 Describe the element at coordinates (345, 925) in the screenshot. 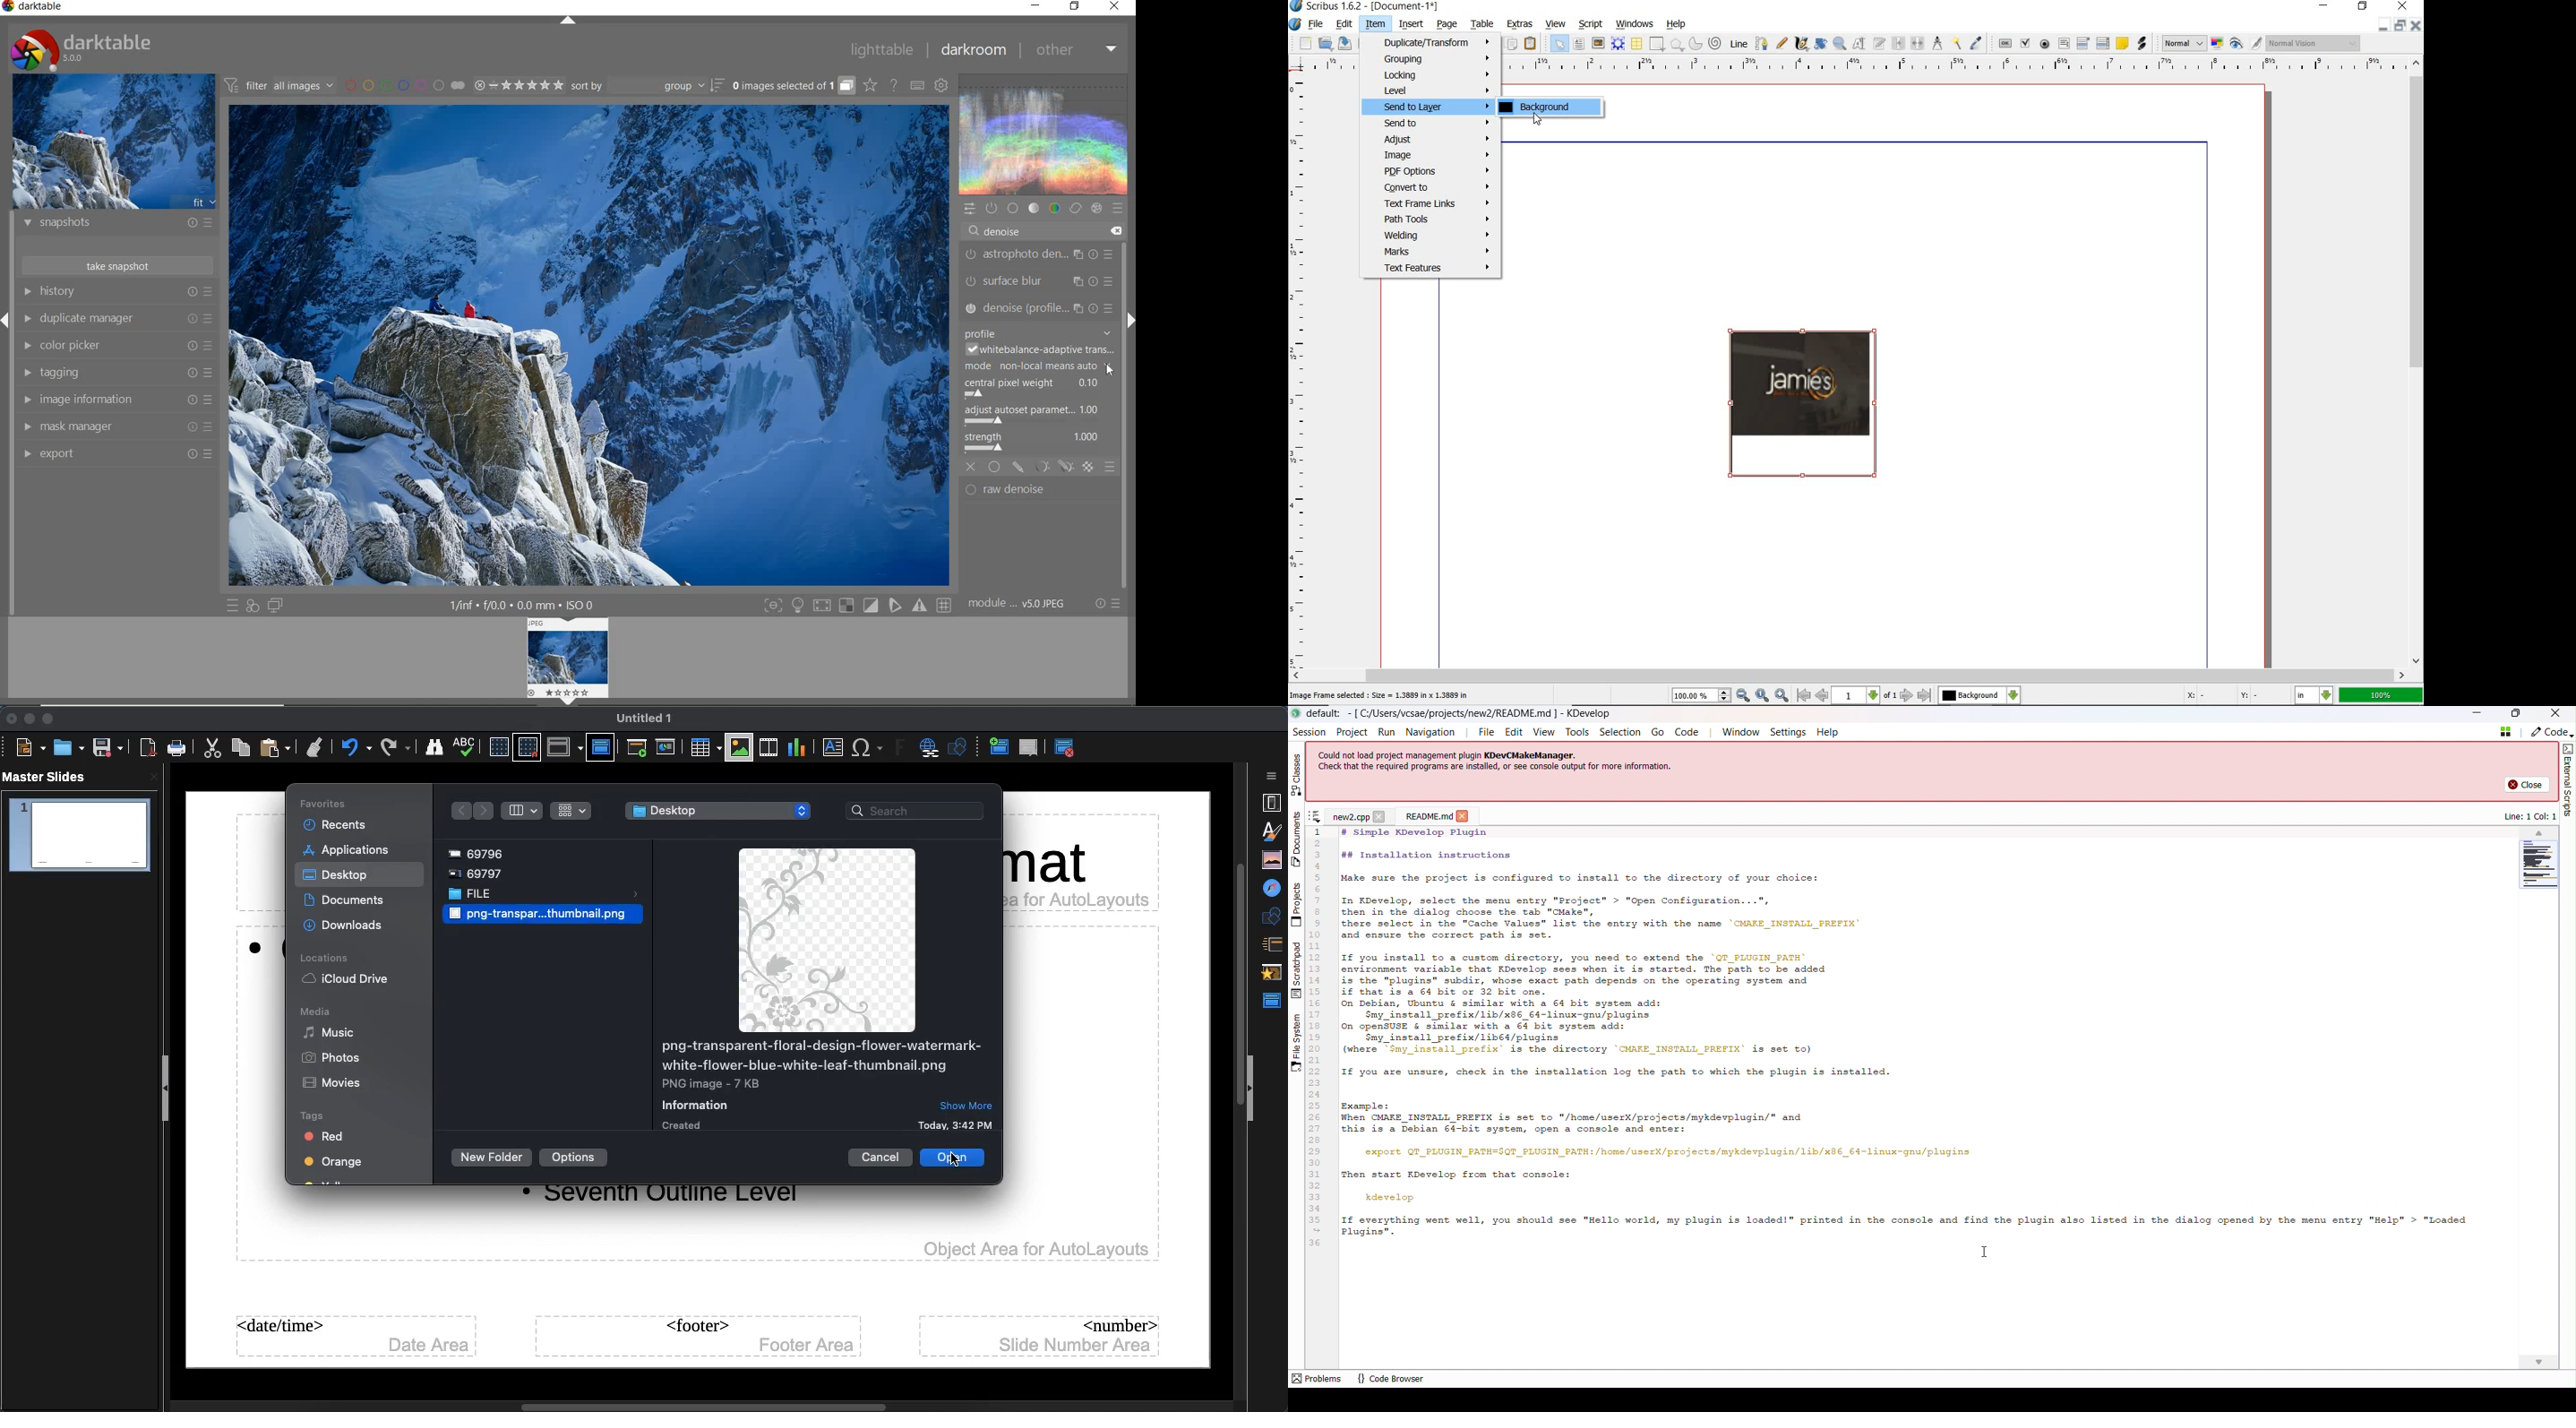

I see `Downloads` at that location.